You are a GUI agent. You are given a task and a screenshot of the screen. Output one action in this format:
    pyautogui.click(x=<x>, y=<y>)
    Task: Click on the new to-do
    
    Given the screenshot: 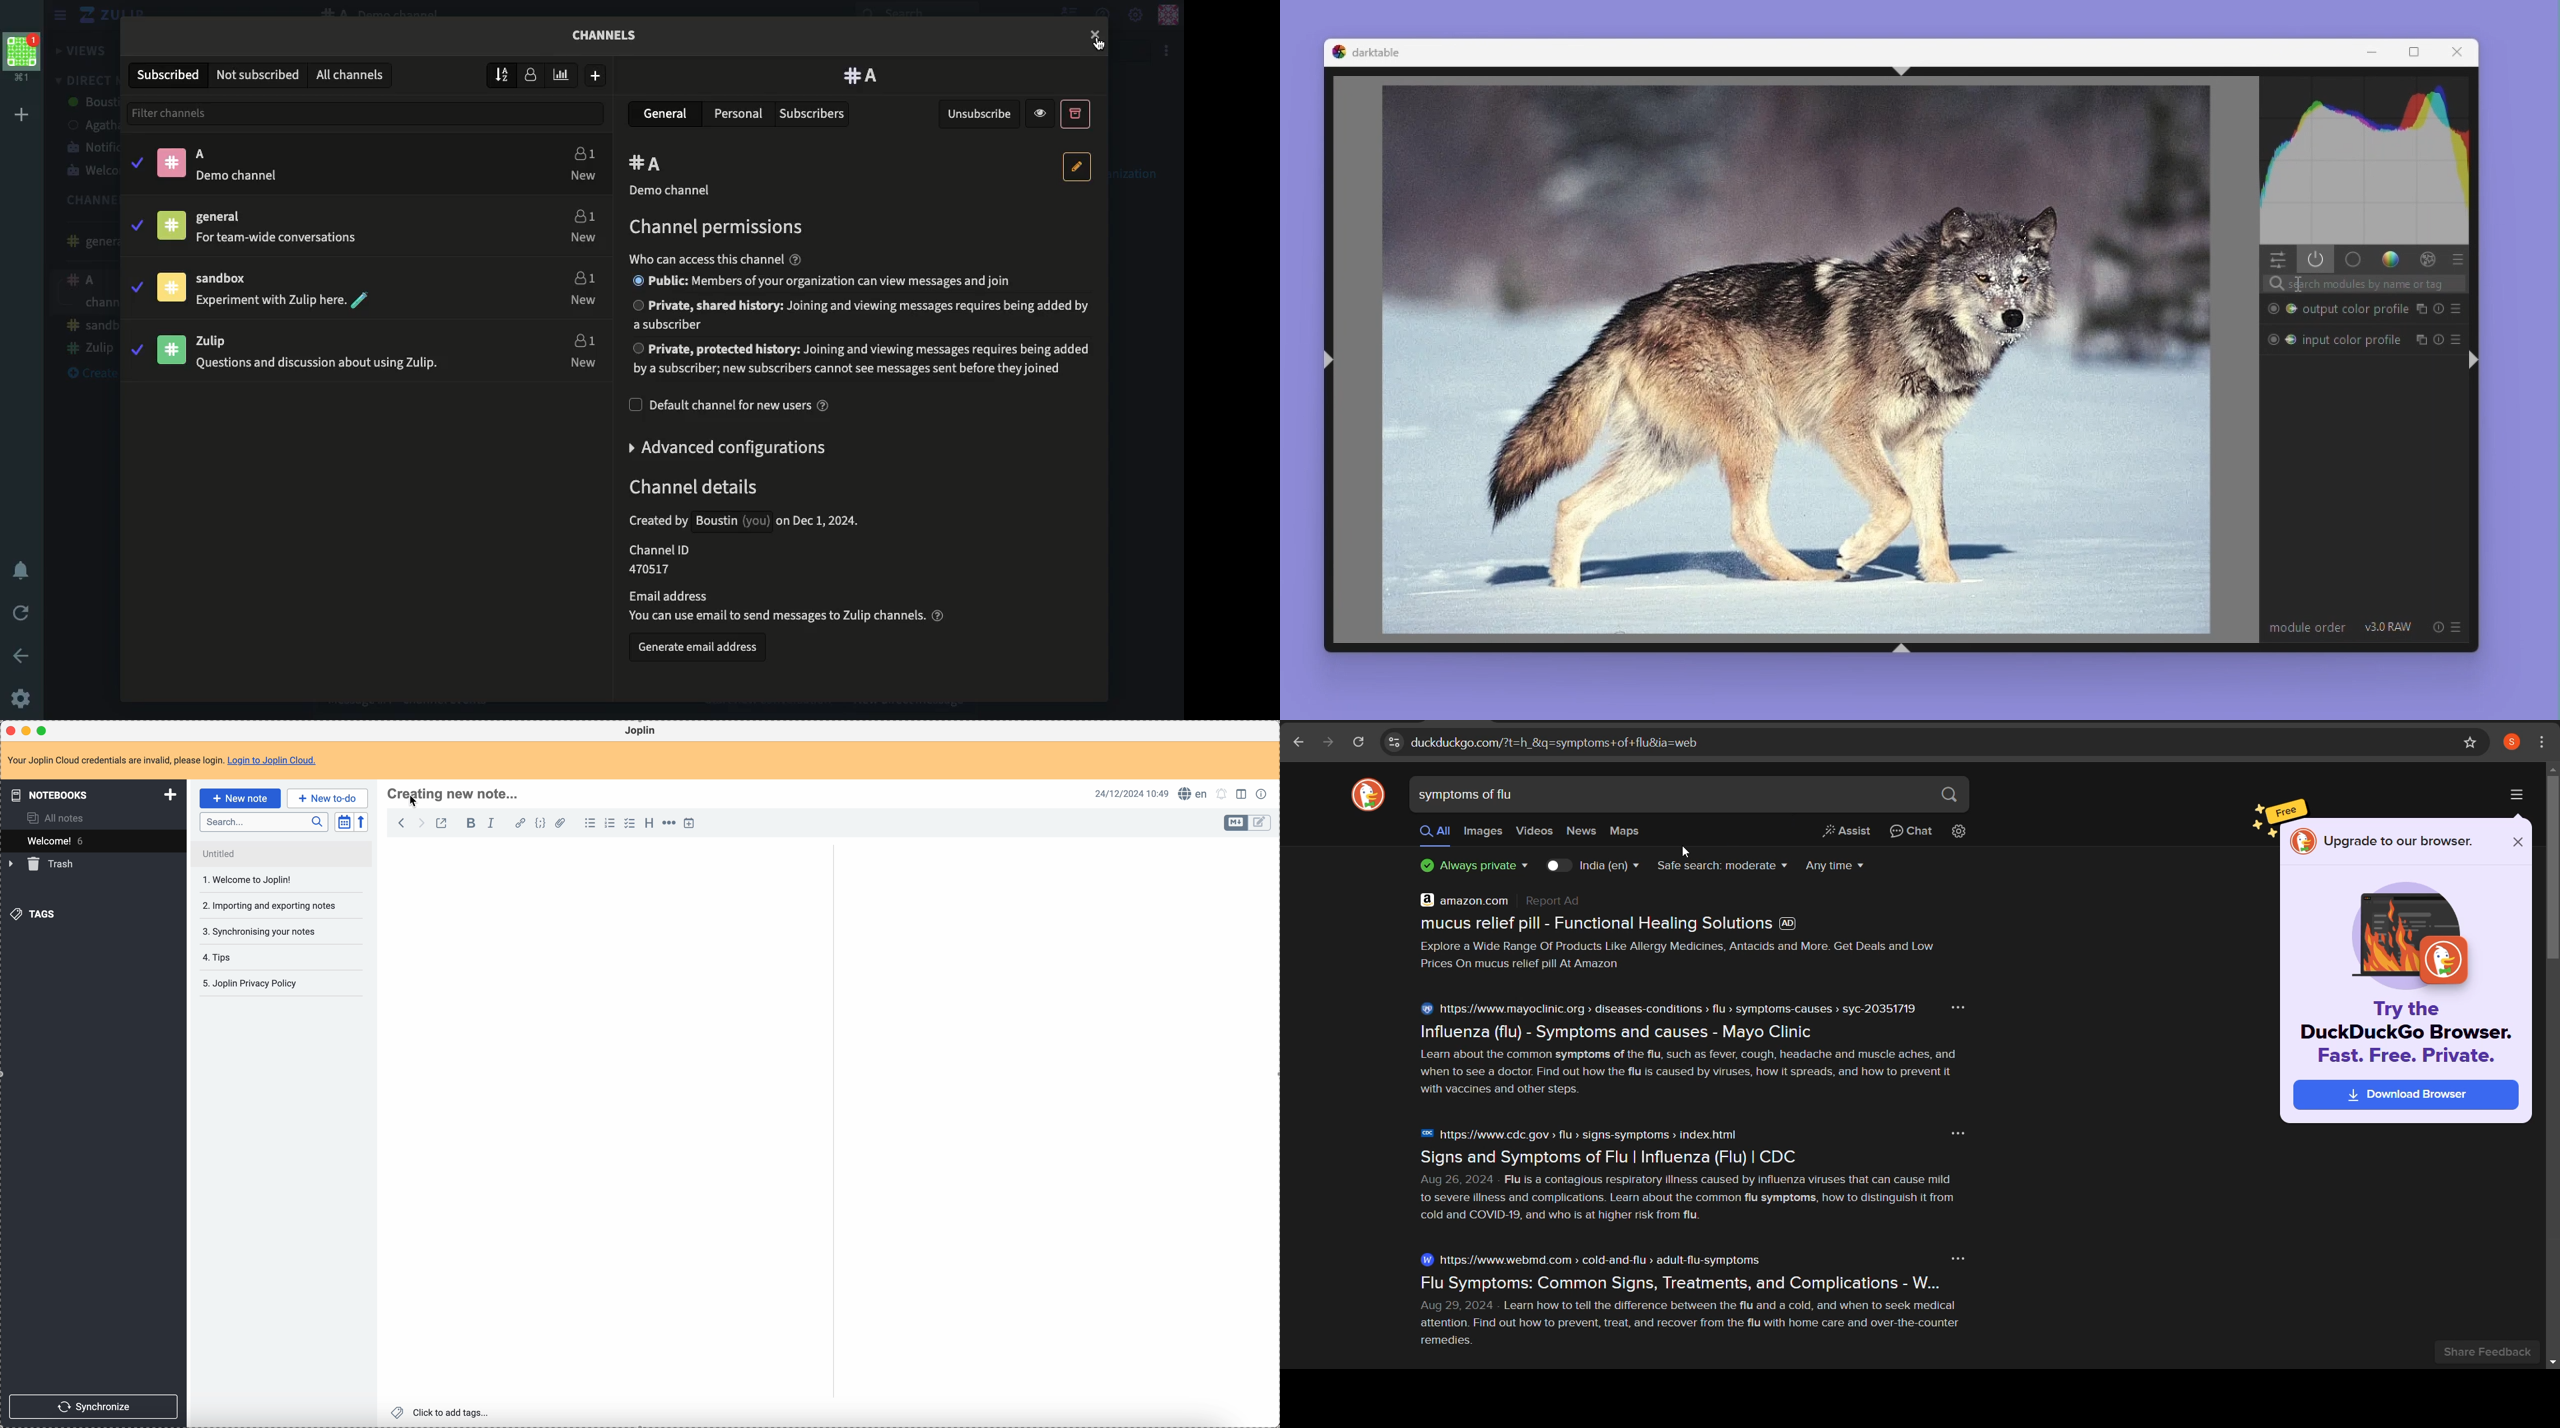 What is the action you would take?
    pyautogui.click(x=327, y=797)
    